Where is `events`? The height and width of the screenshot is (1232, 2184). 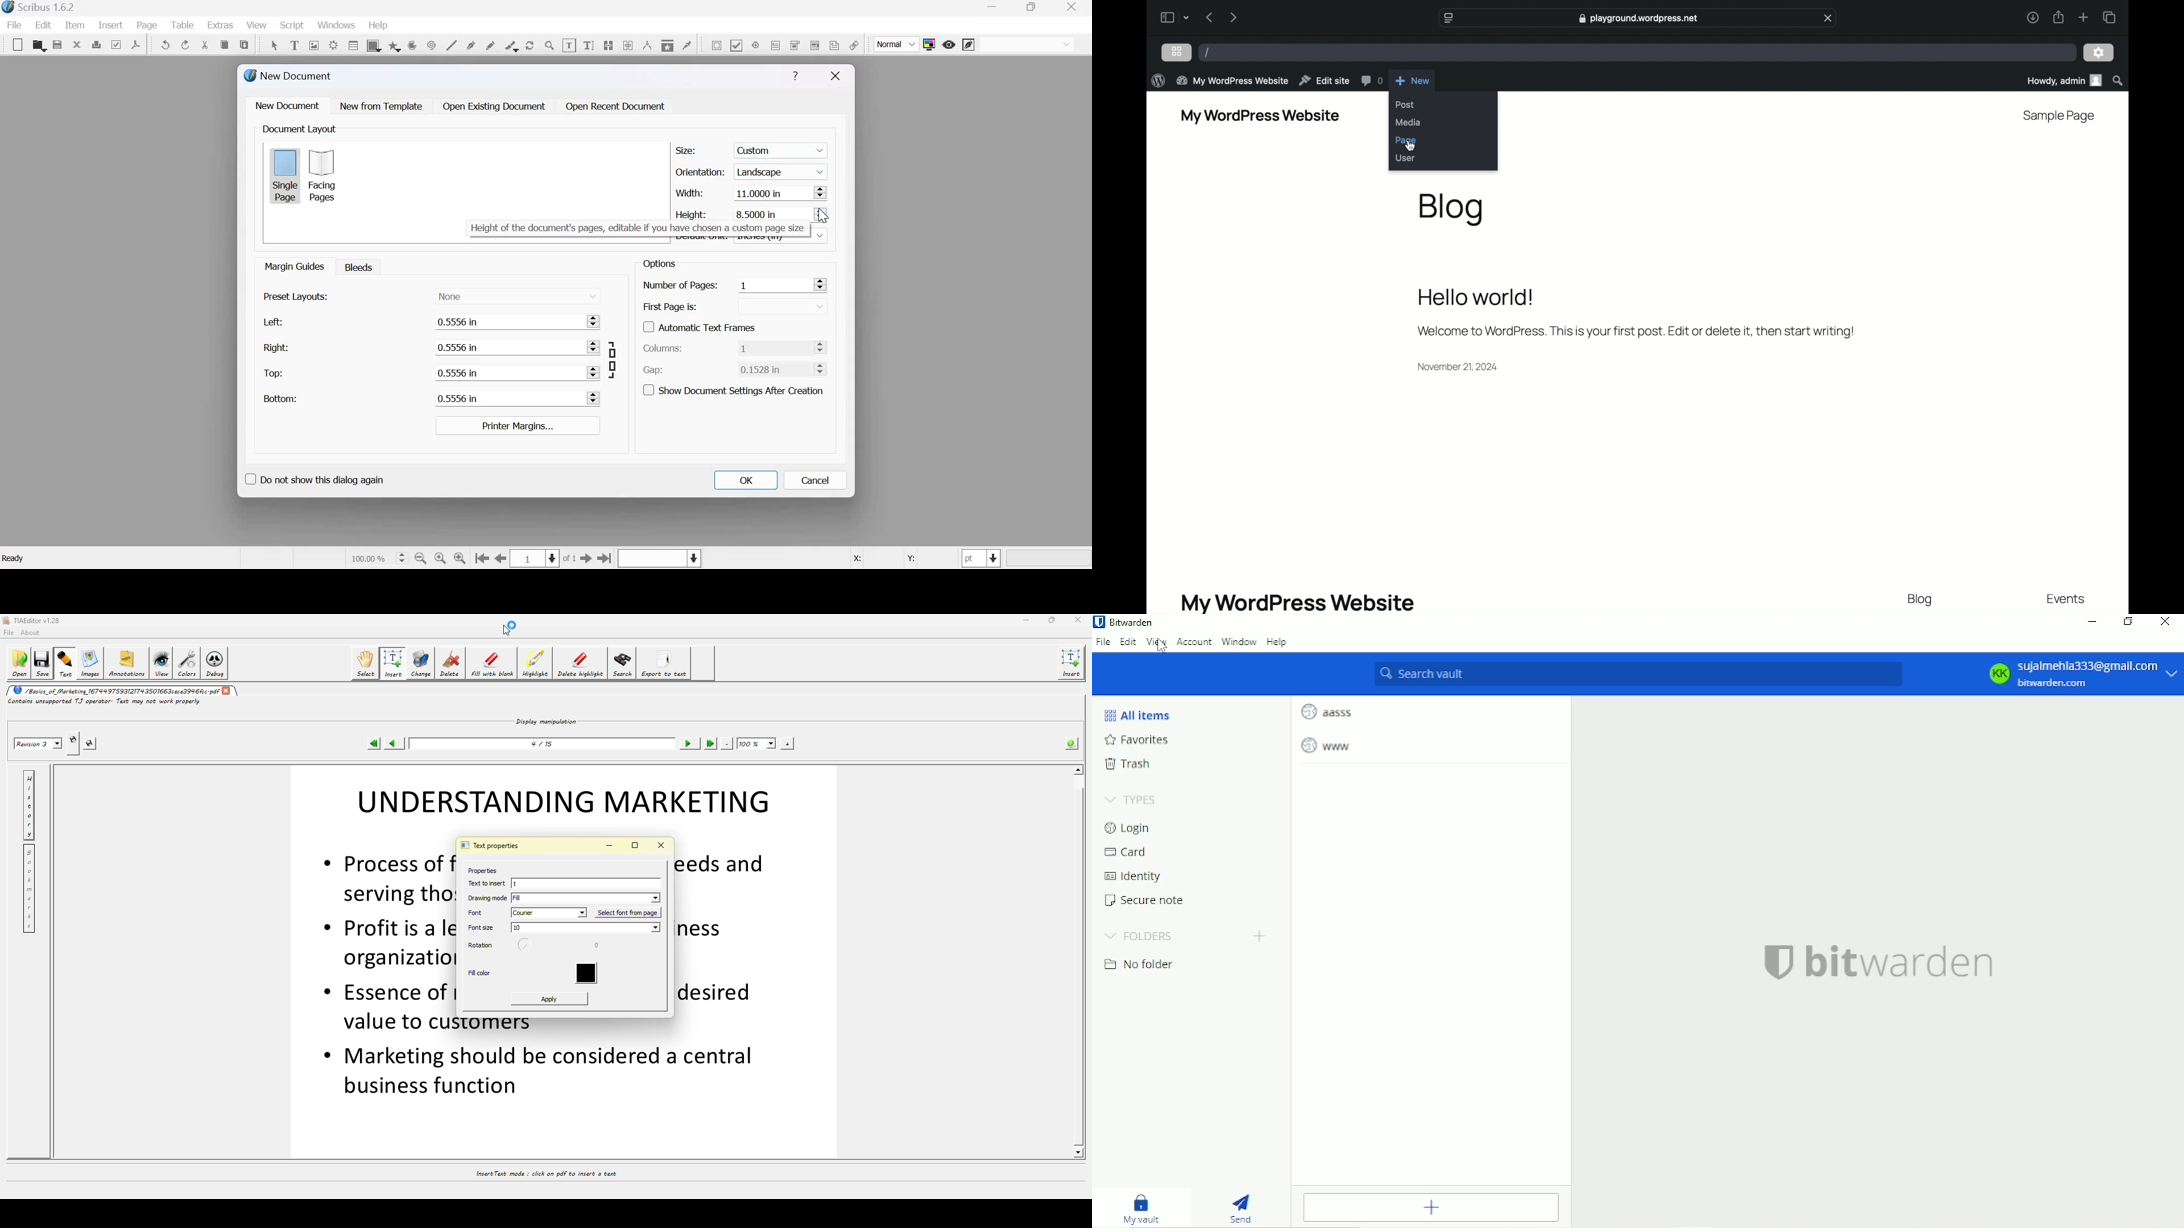 events is located at coordinates (2068, 600).